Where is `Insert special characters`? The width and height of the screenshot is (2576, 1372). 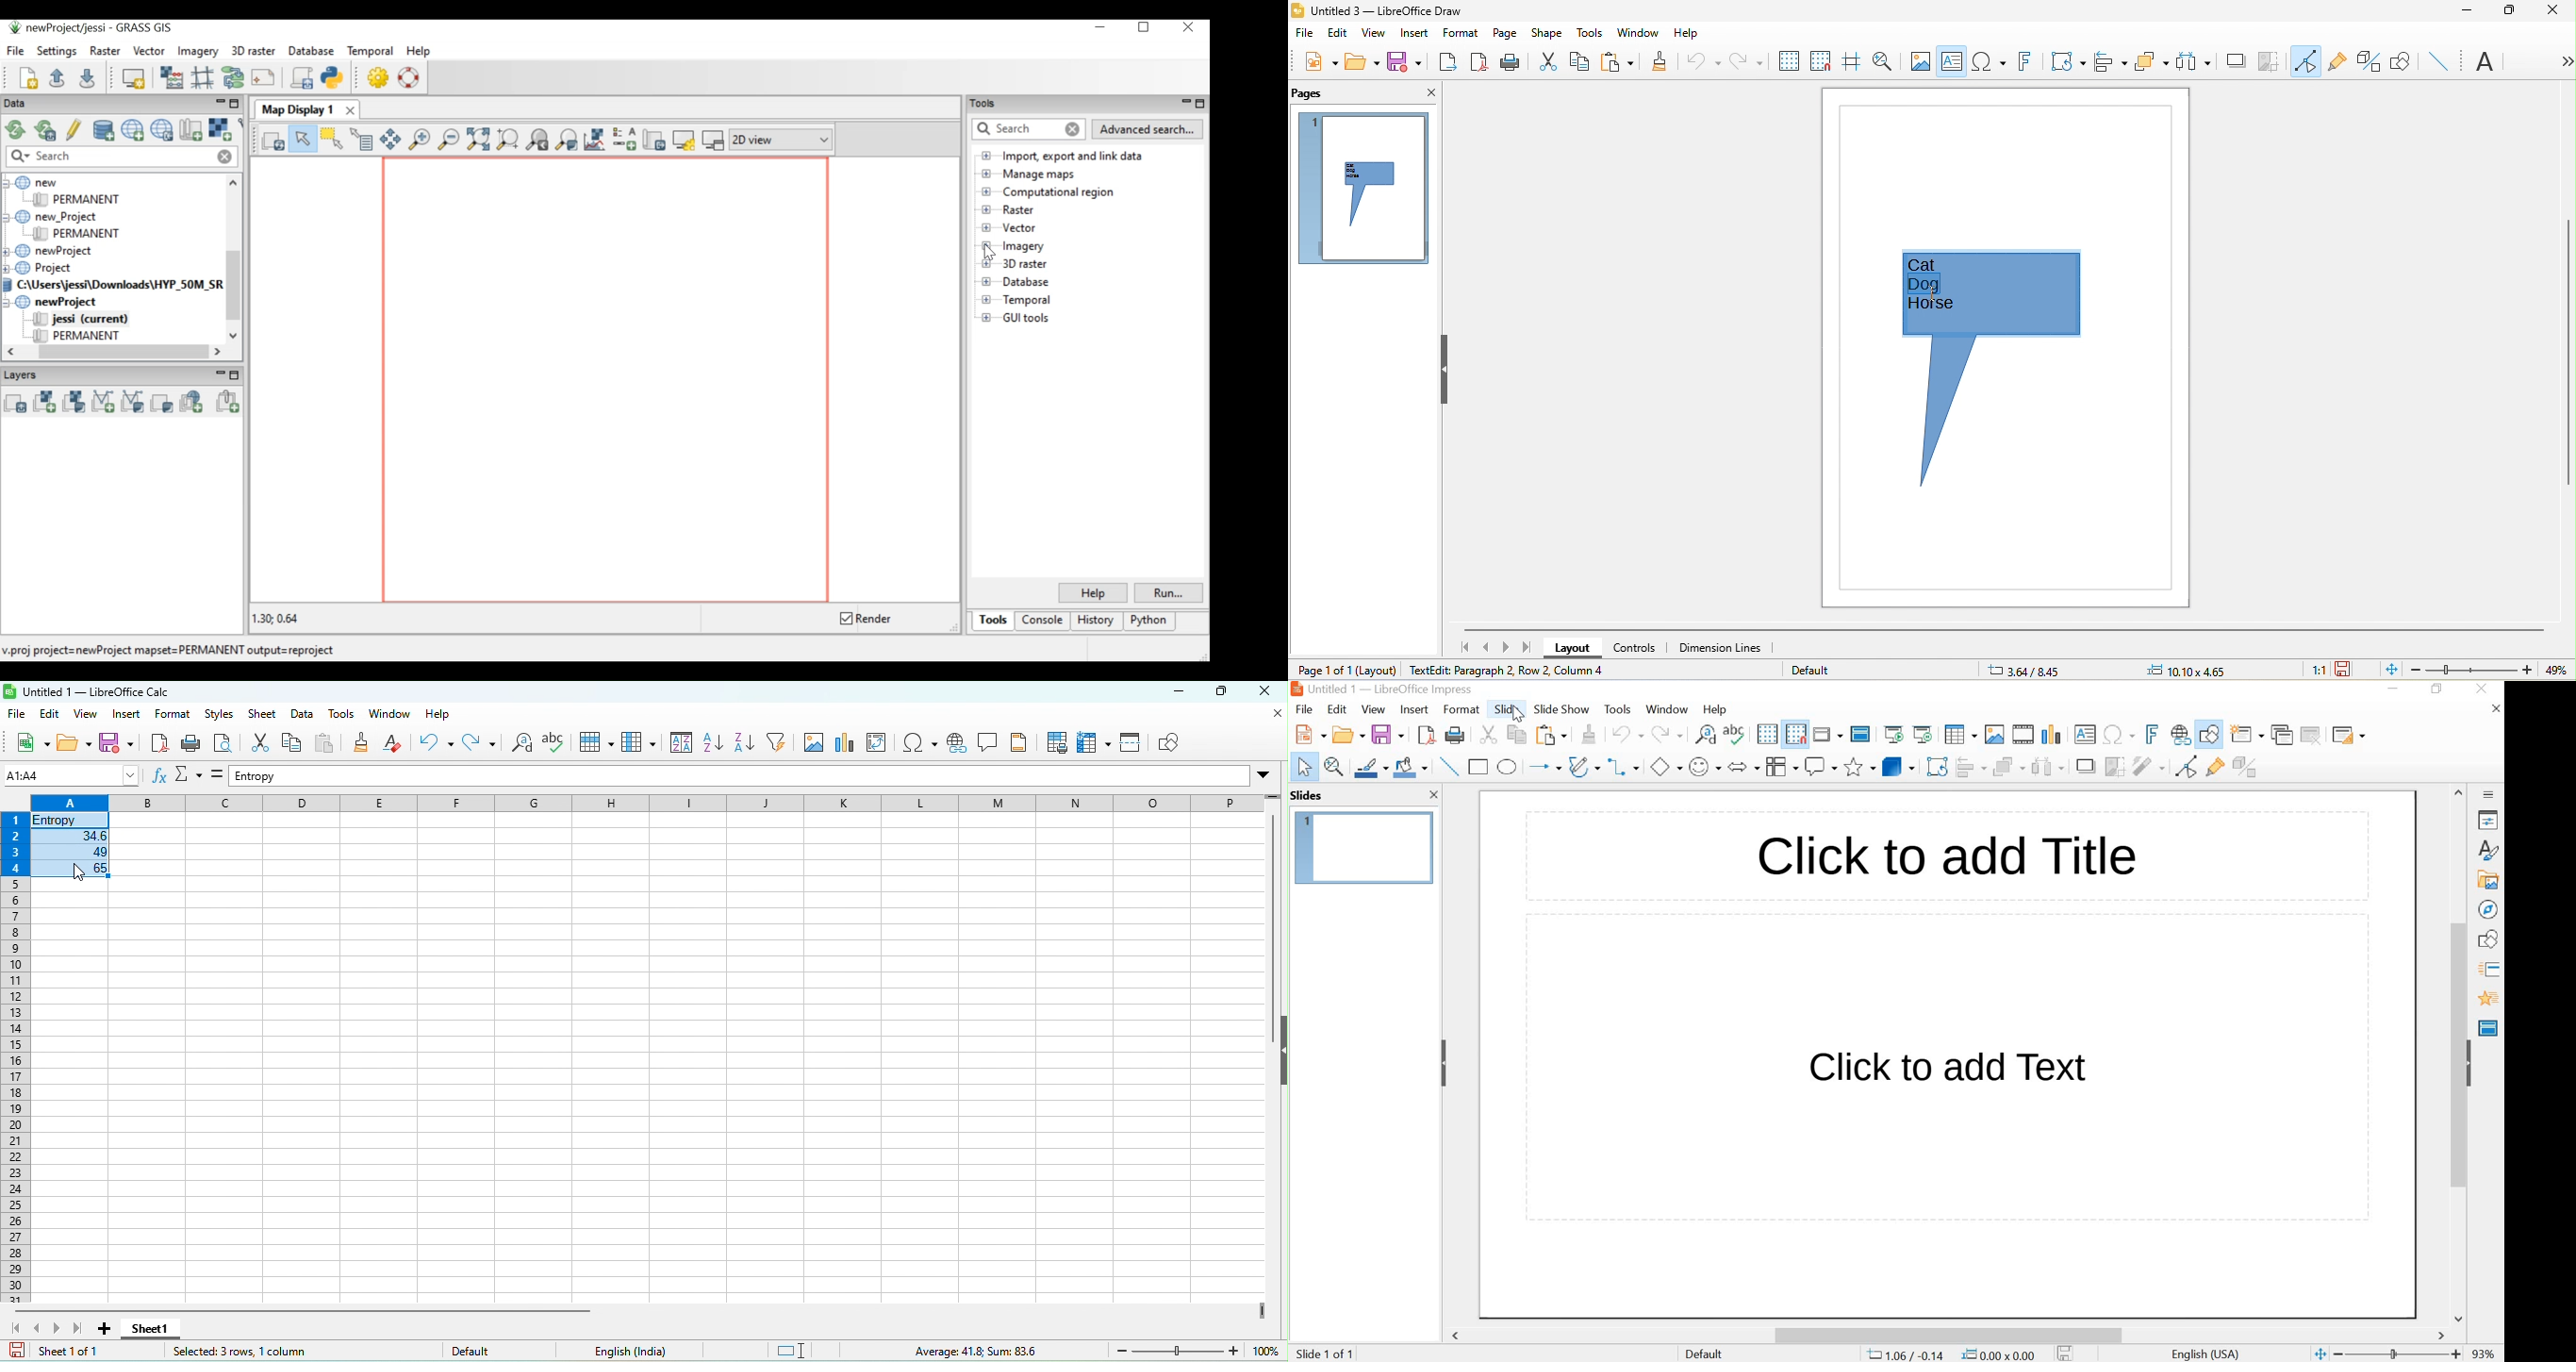 Insert special characters is located at coordinates (2120, 734).